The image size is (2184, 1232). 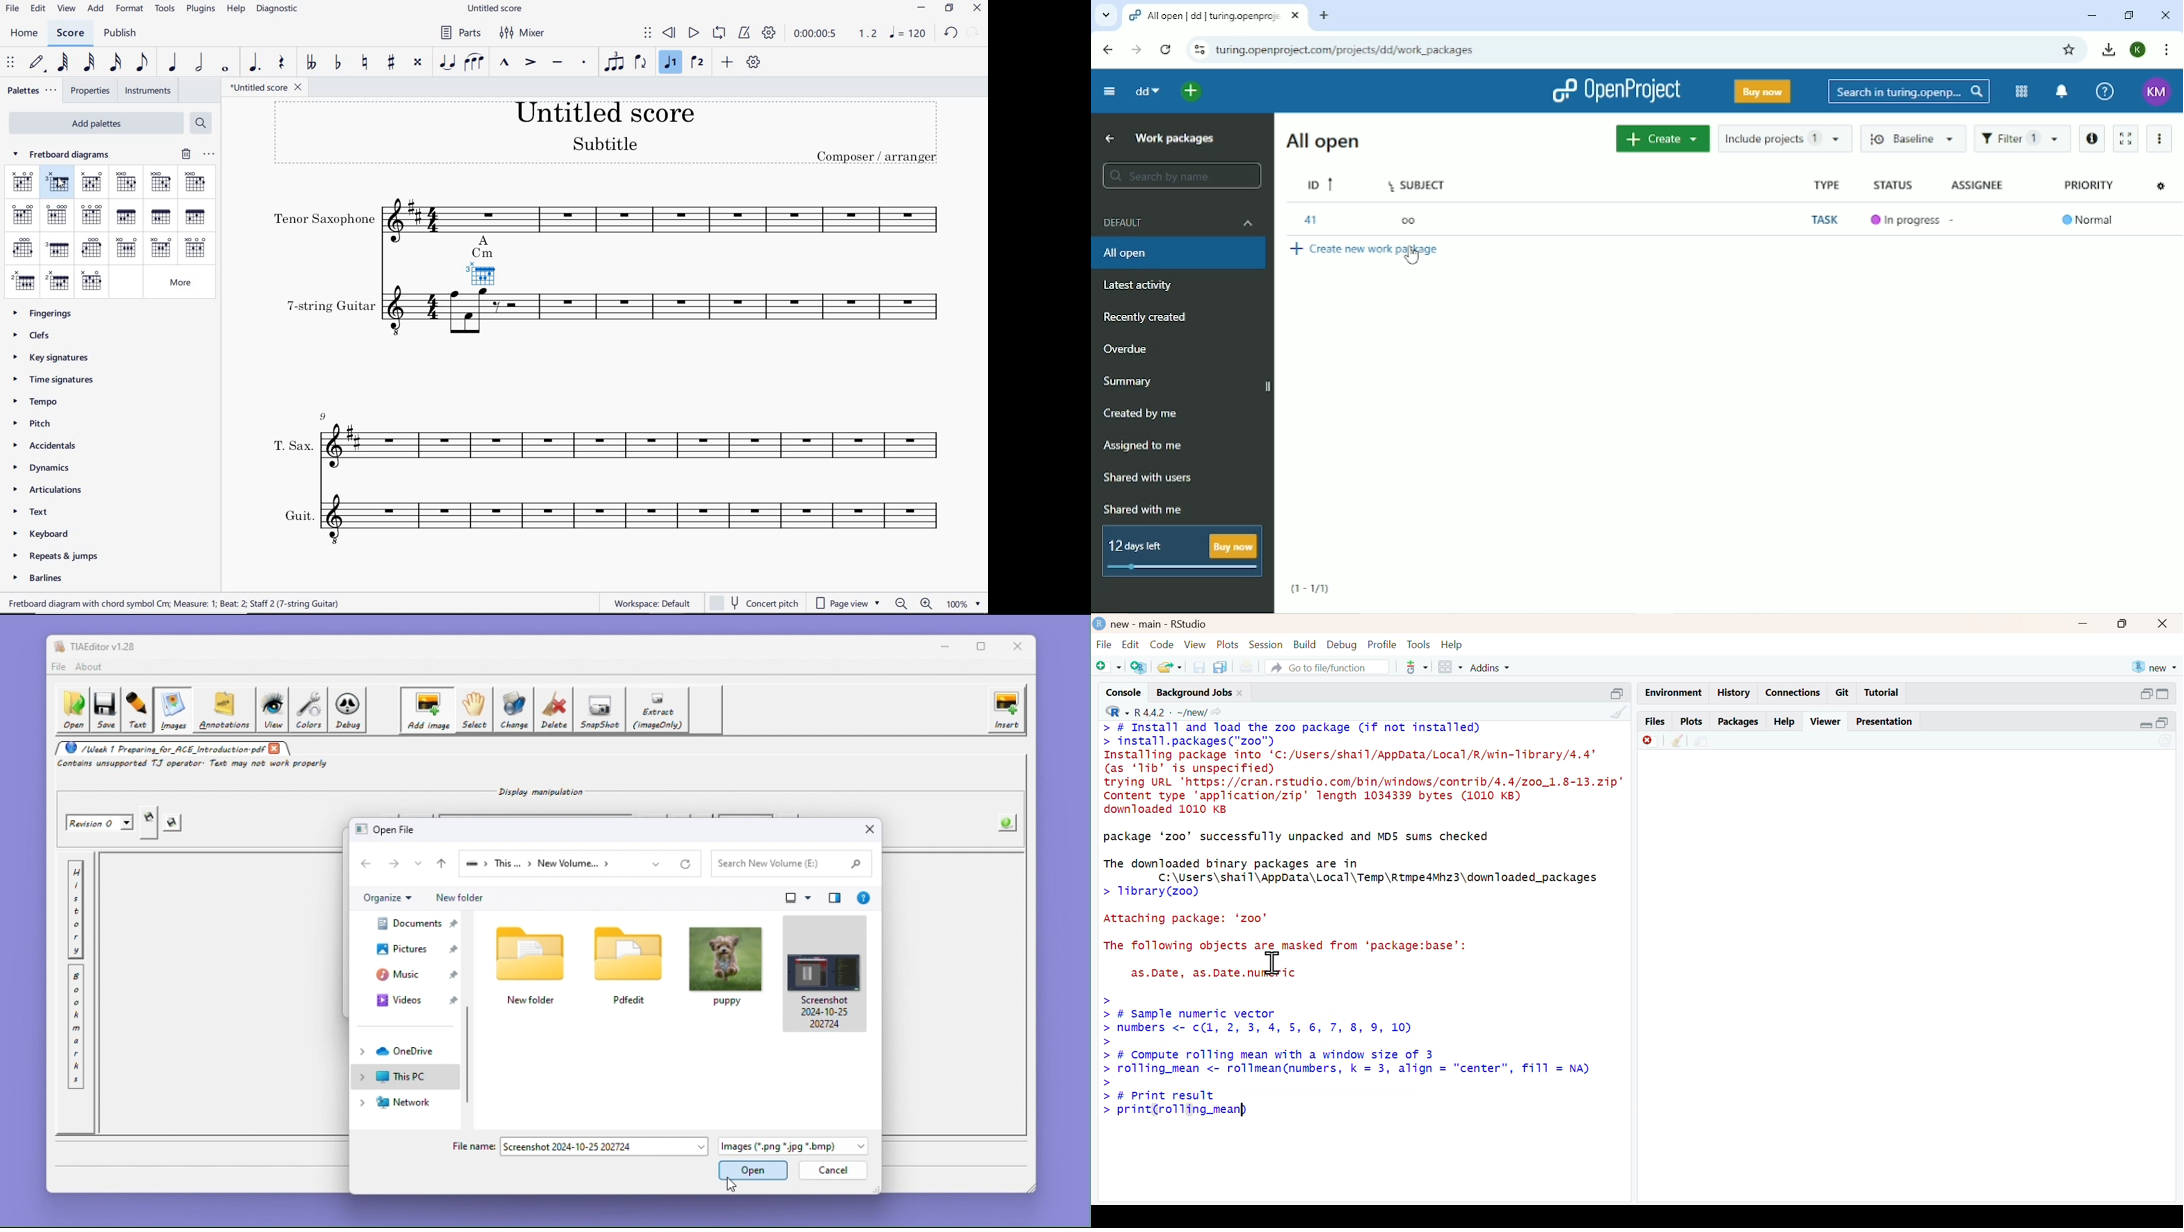 I want to click on R 4.4.2 ~/new/, so click(x=1172, y=712).